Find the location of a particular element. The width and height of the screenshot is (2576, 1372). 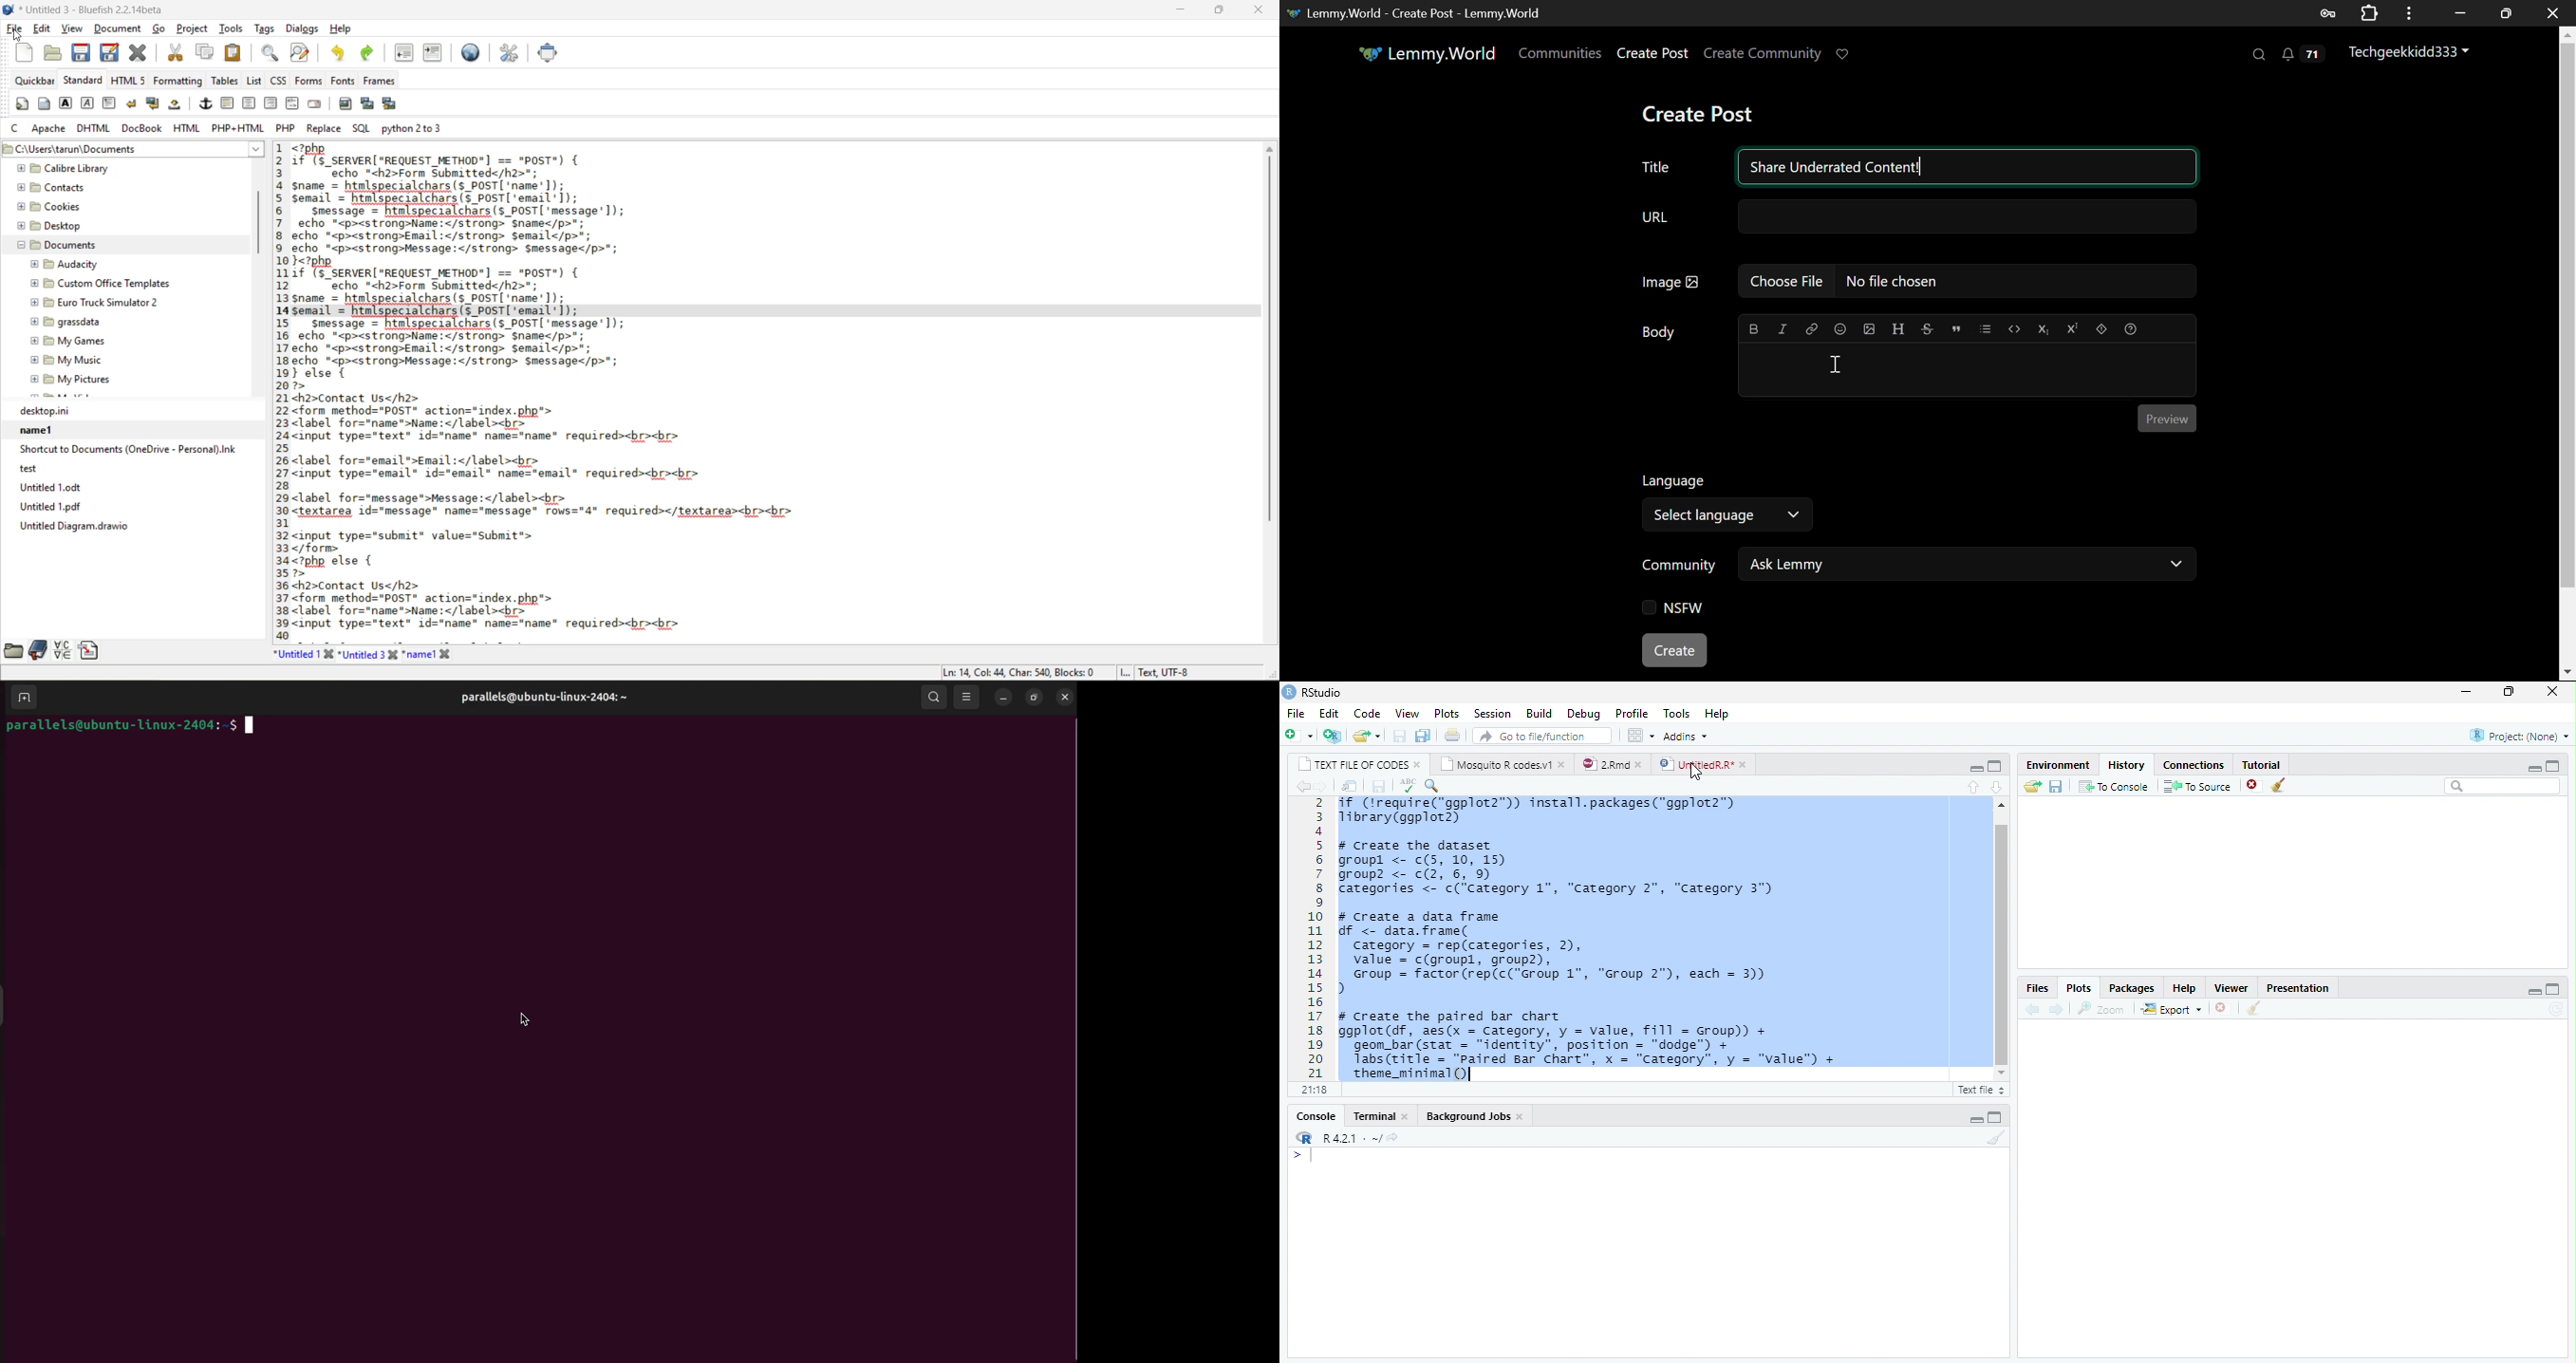

close is located at coordinates (2550, 692).